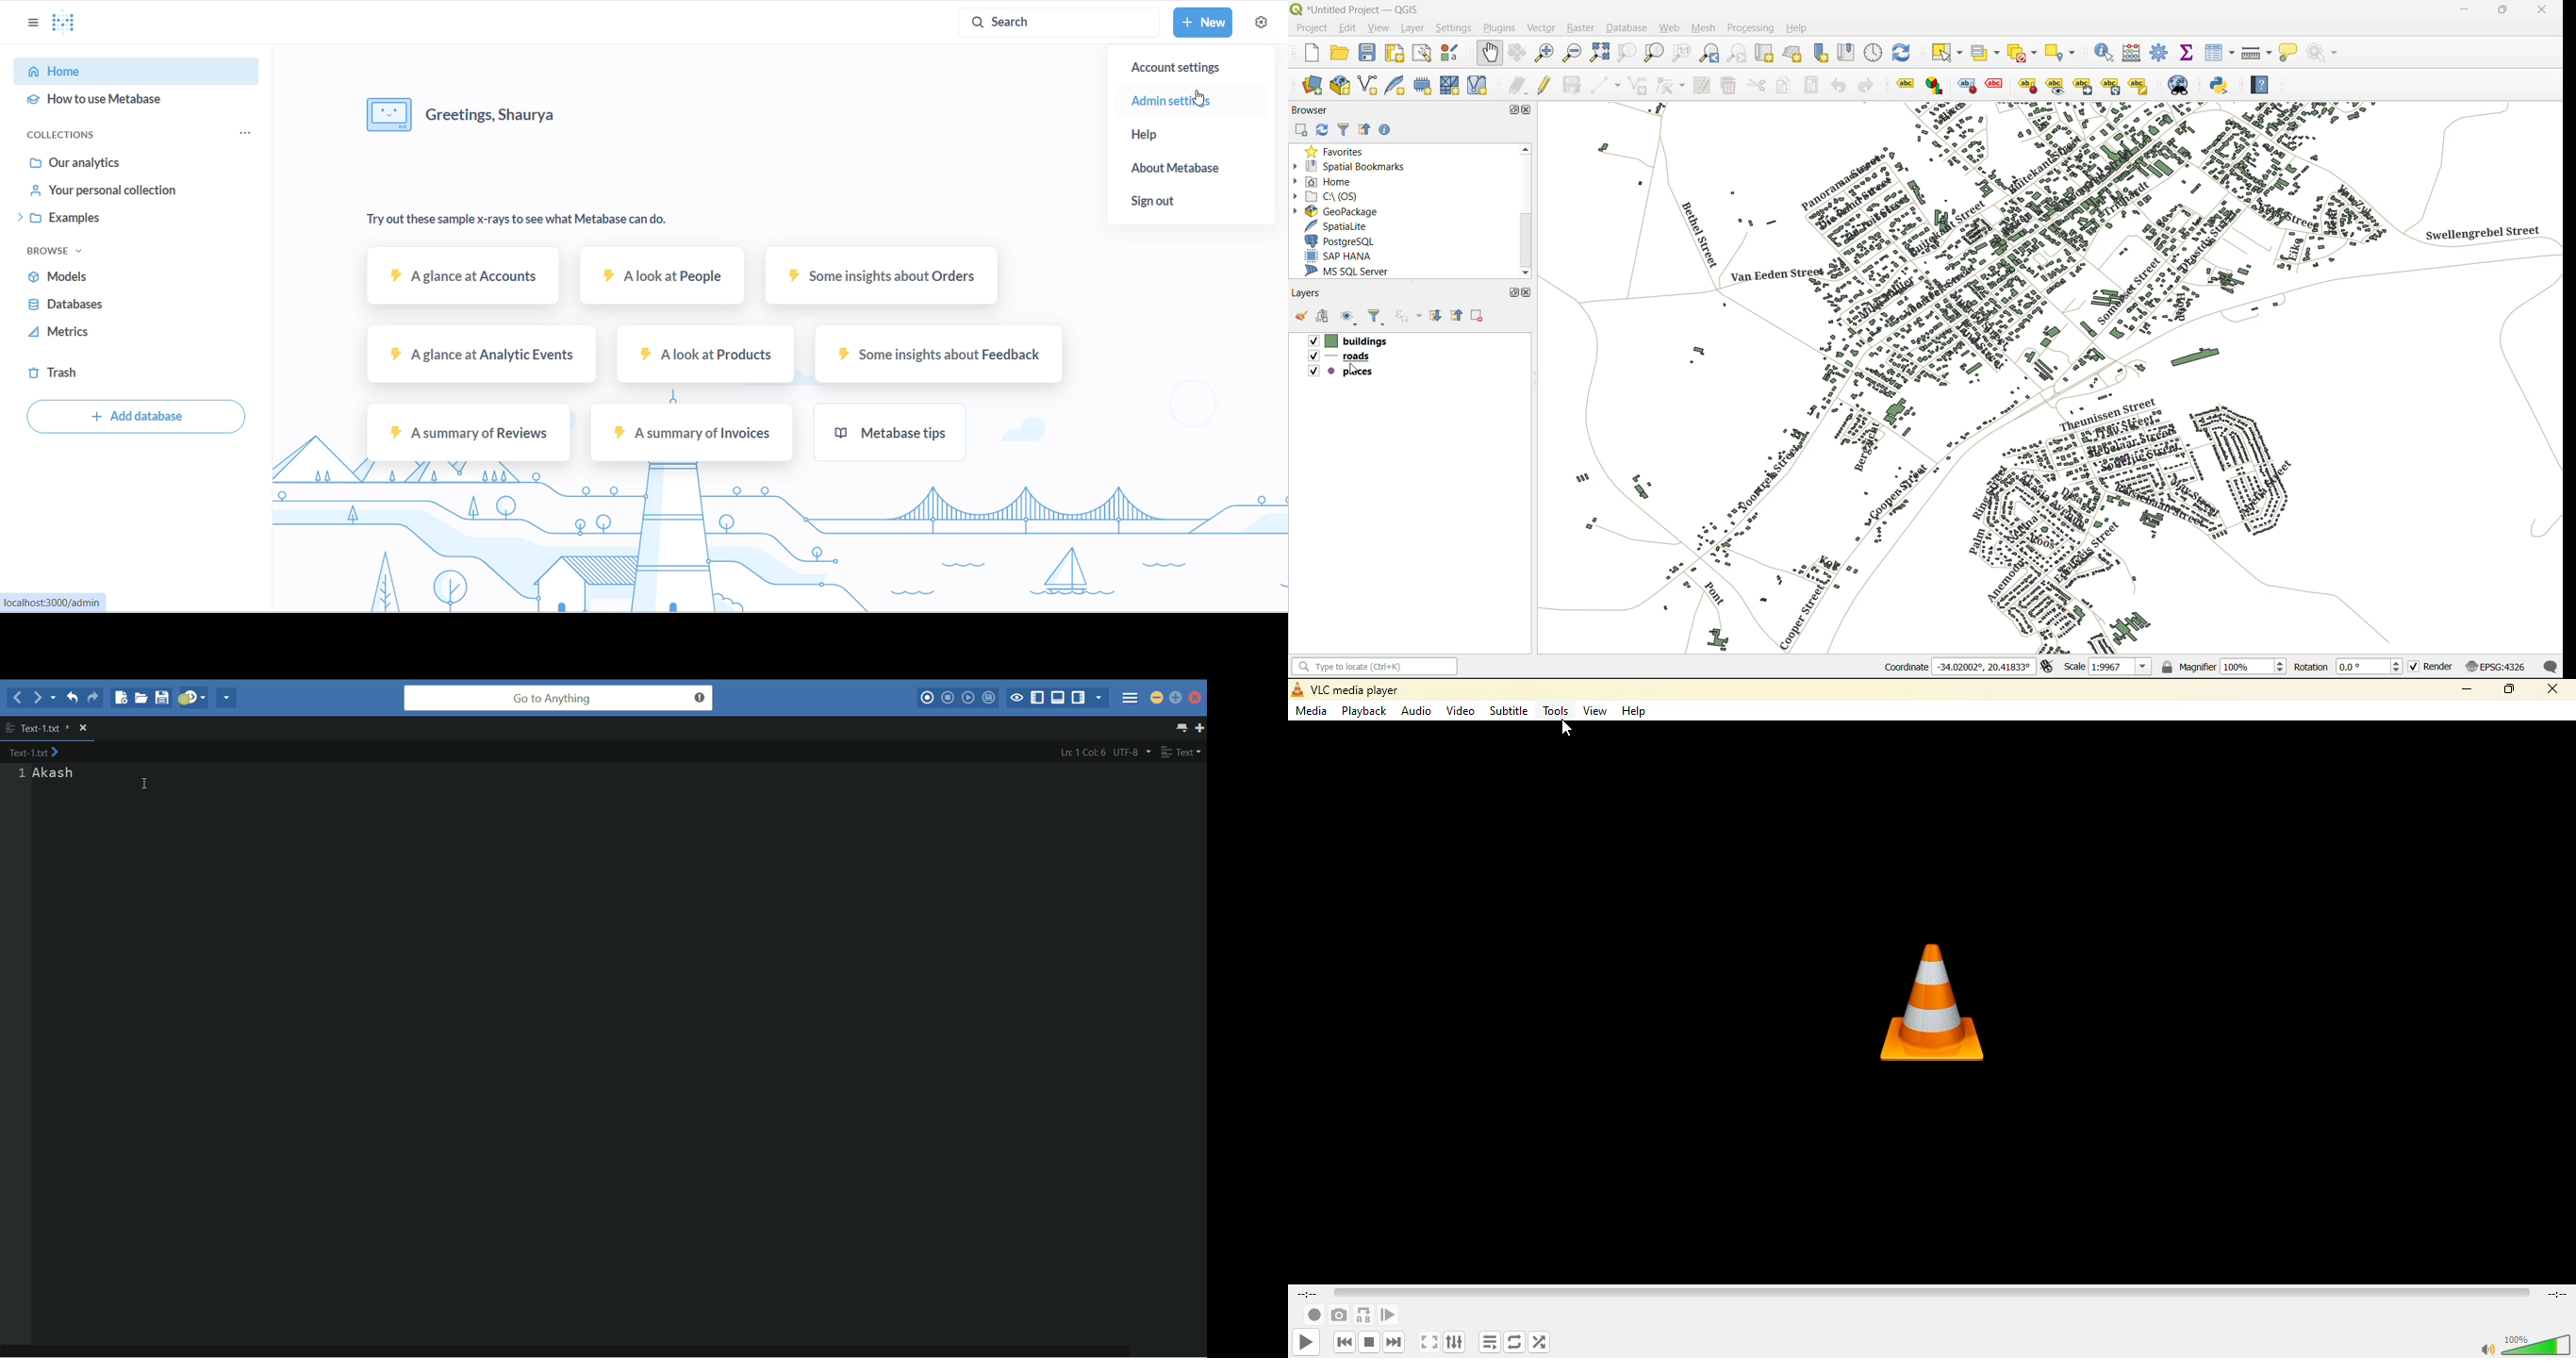 This screenshot has width=2576, height=1372. Describe the element at coordinates (121, 73) in the screenshot. I see `home` at that location.